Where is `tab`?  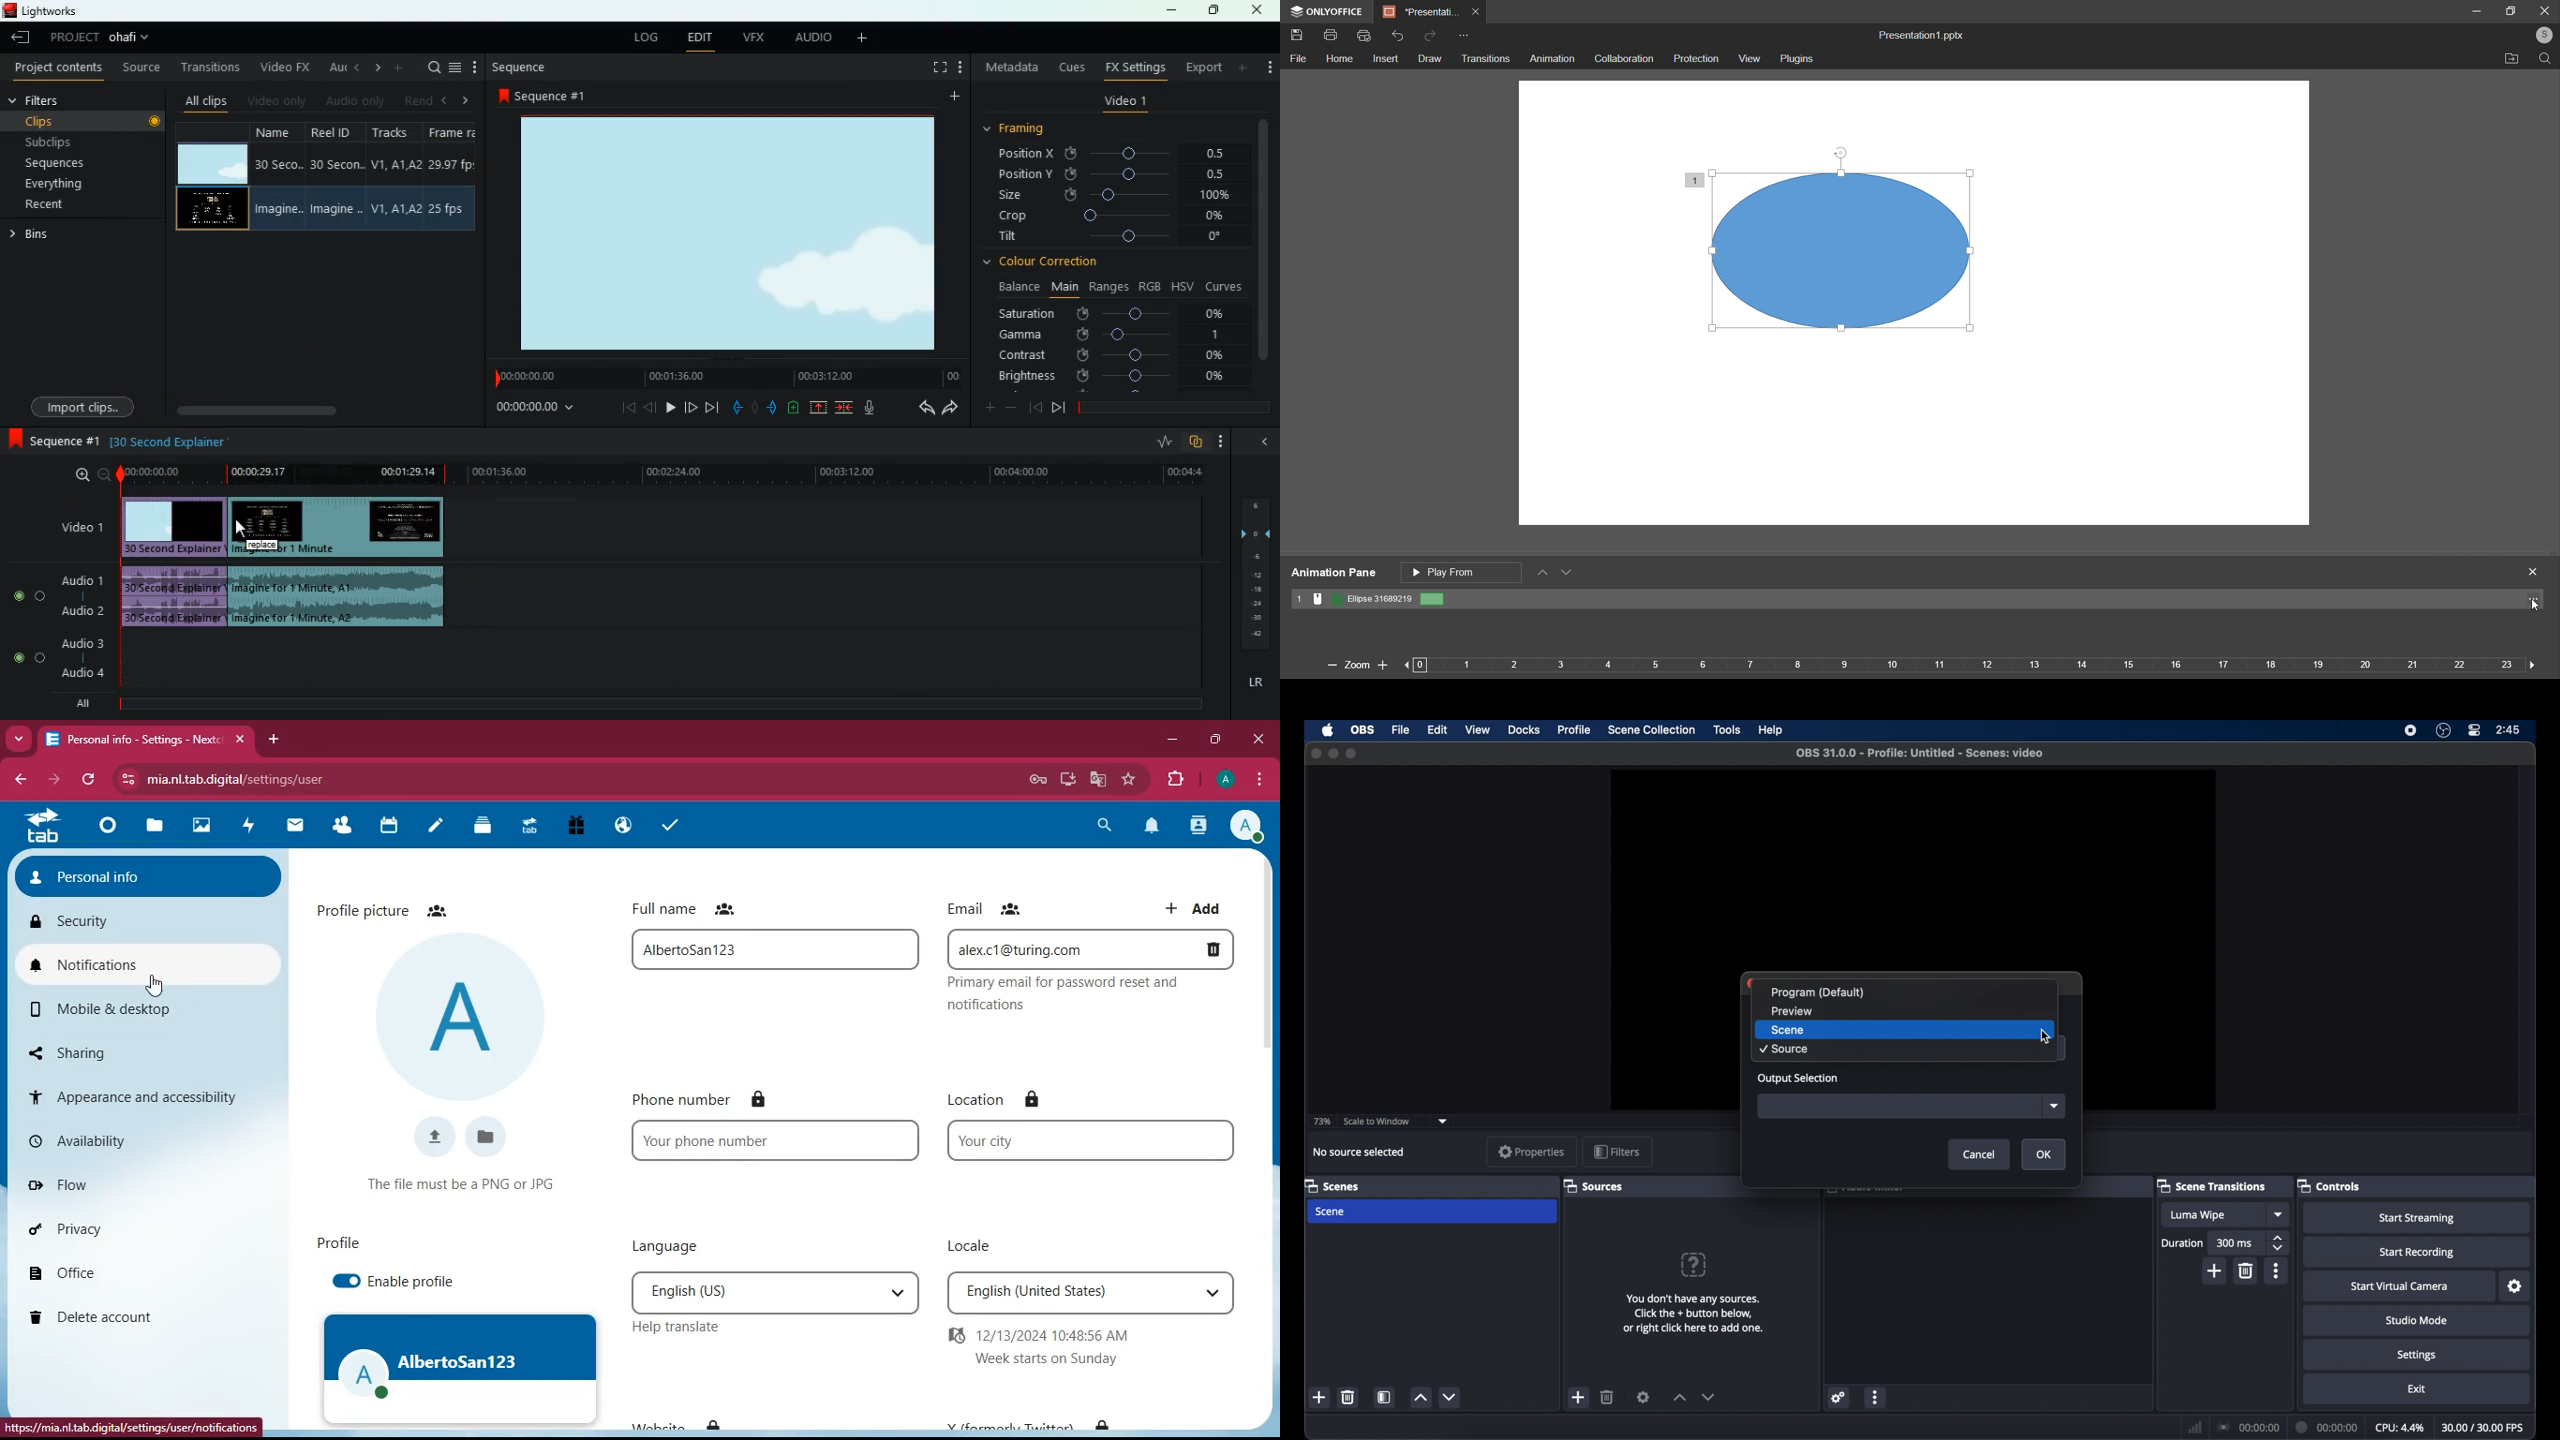
tab is located at coordinates (47, 827).